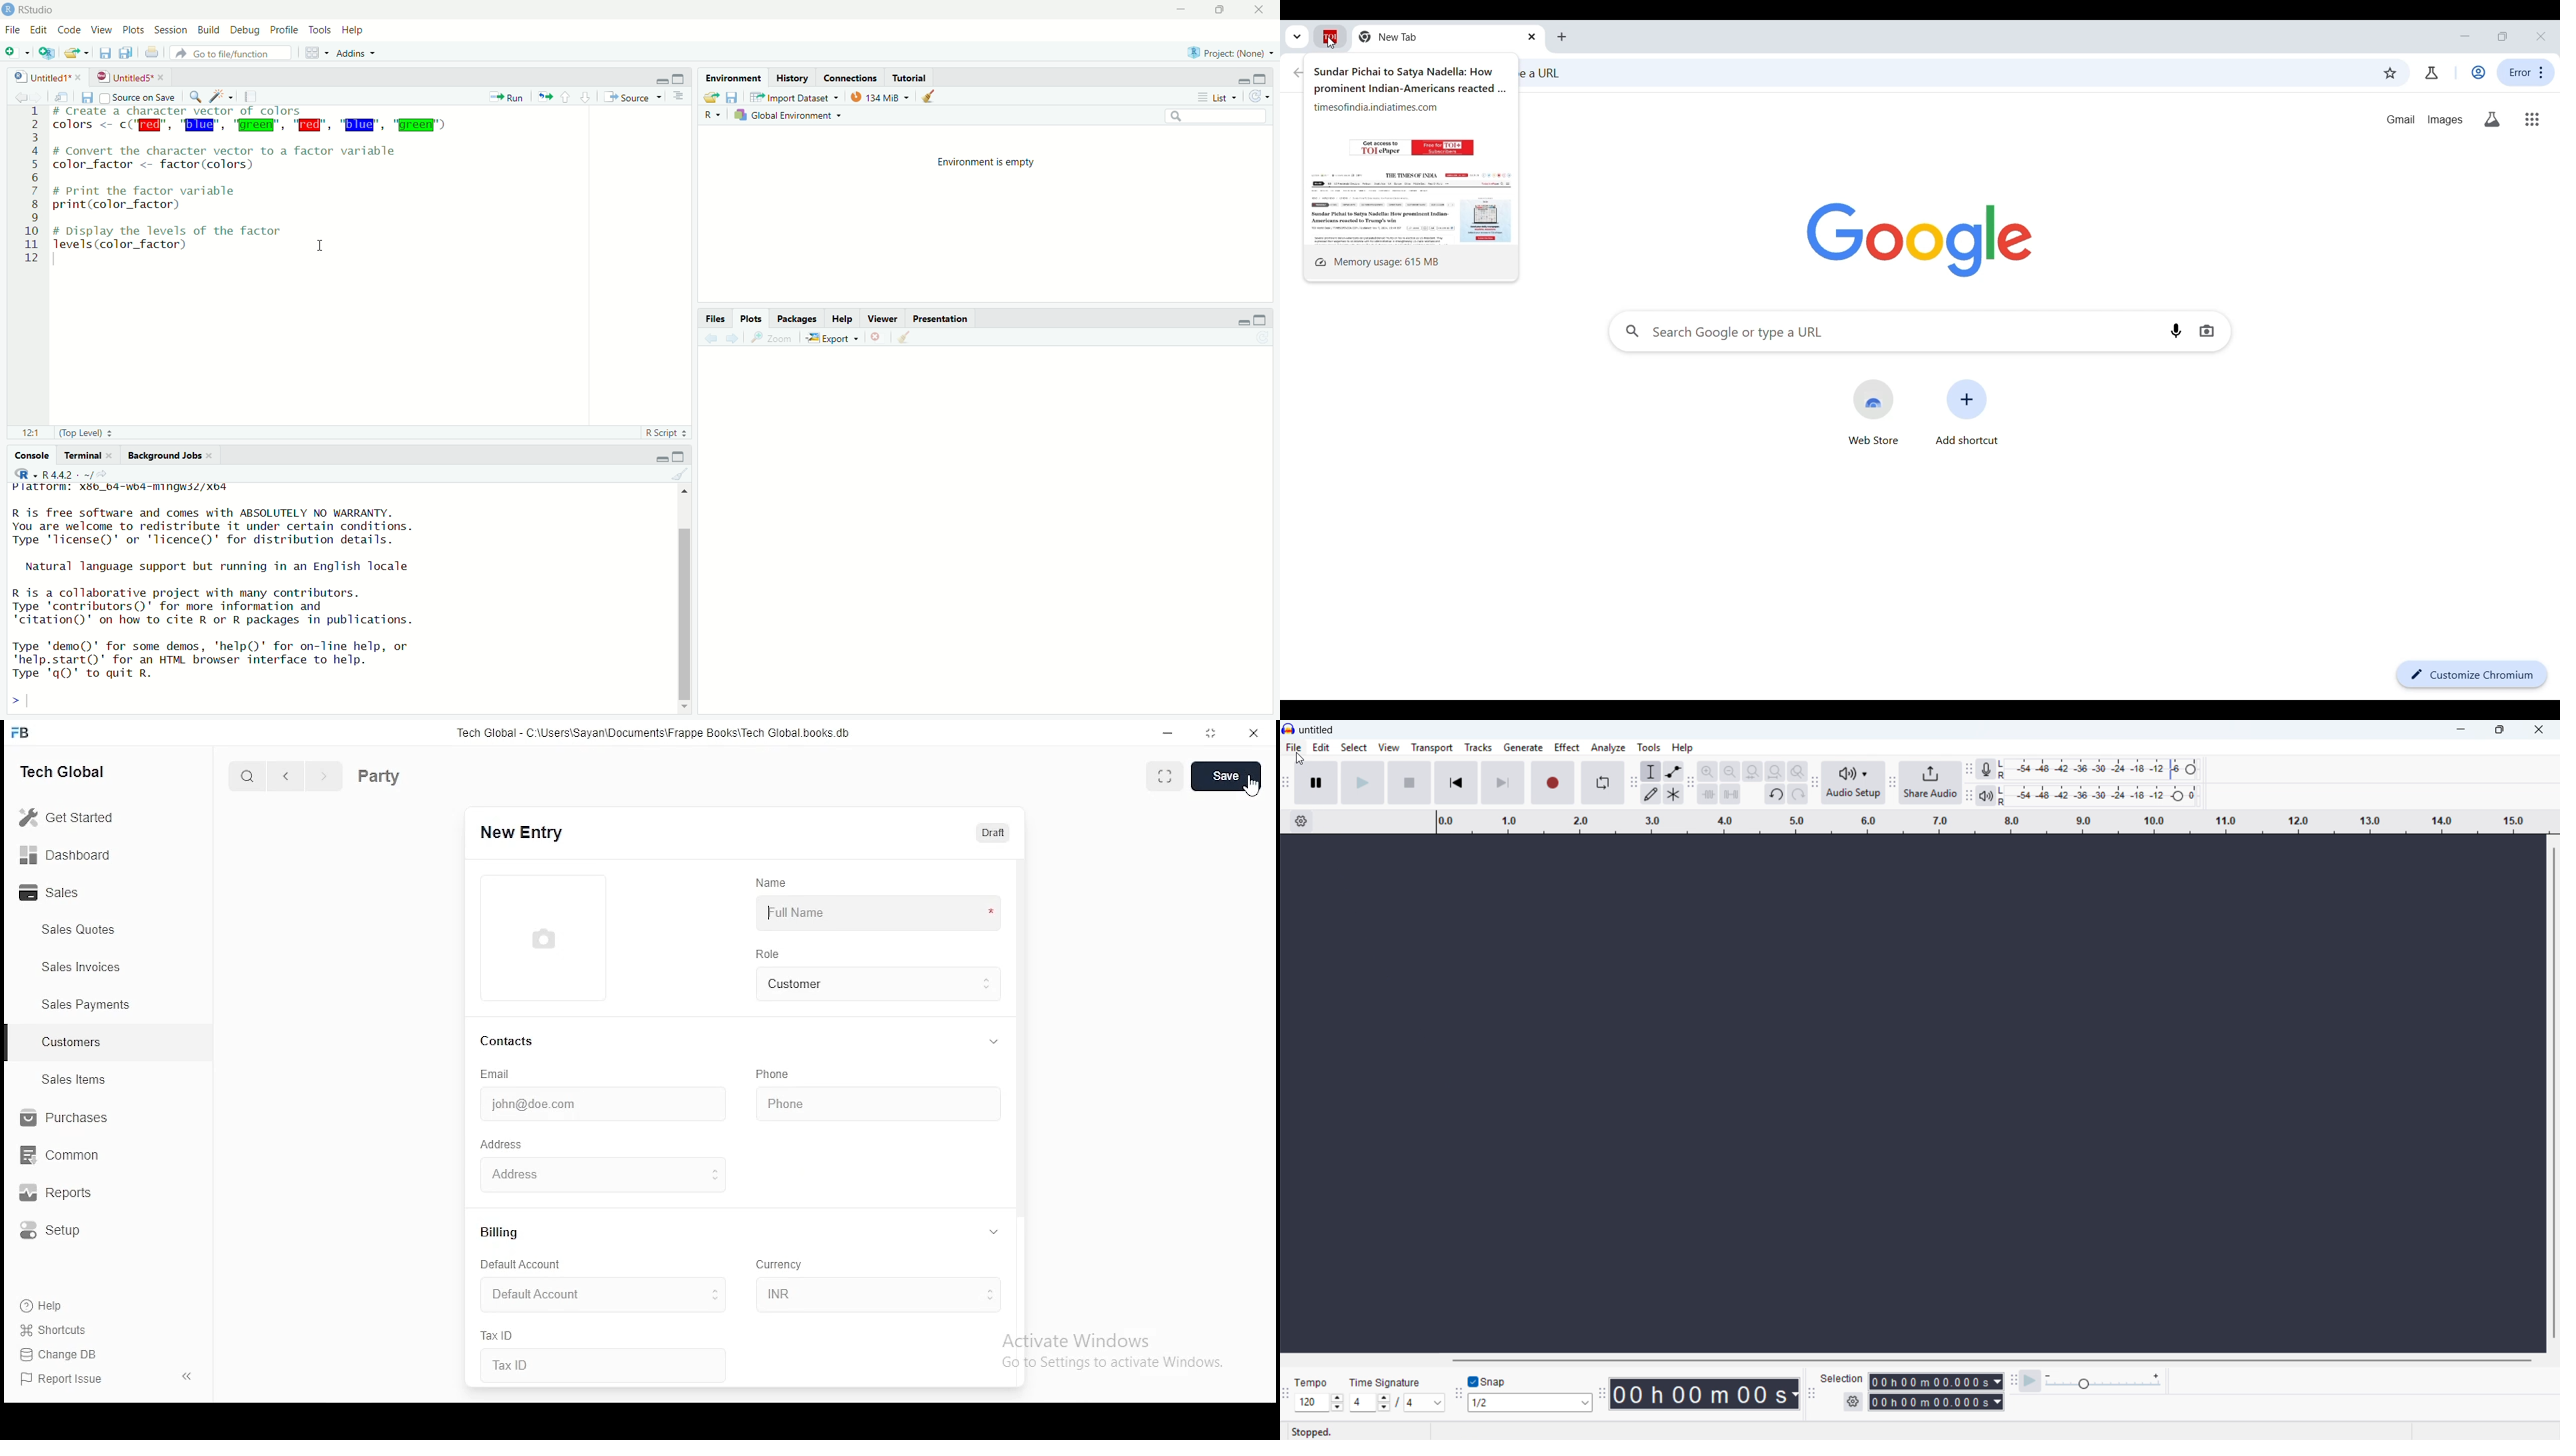 The width and height of the screenshot is (2576, 1456). What do you see at coordinates (1969, 769) in the screenshot?
I see `Recording metre toolbar ` at bounding box center [1969, 769].